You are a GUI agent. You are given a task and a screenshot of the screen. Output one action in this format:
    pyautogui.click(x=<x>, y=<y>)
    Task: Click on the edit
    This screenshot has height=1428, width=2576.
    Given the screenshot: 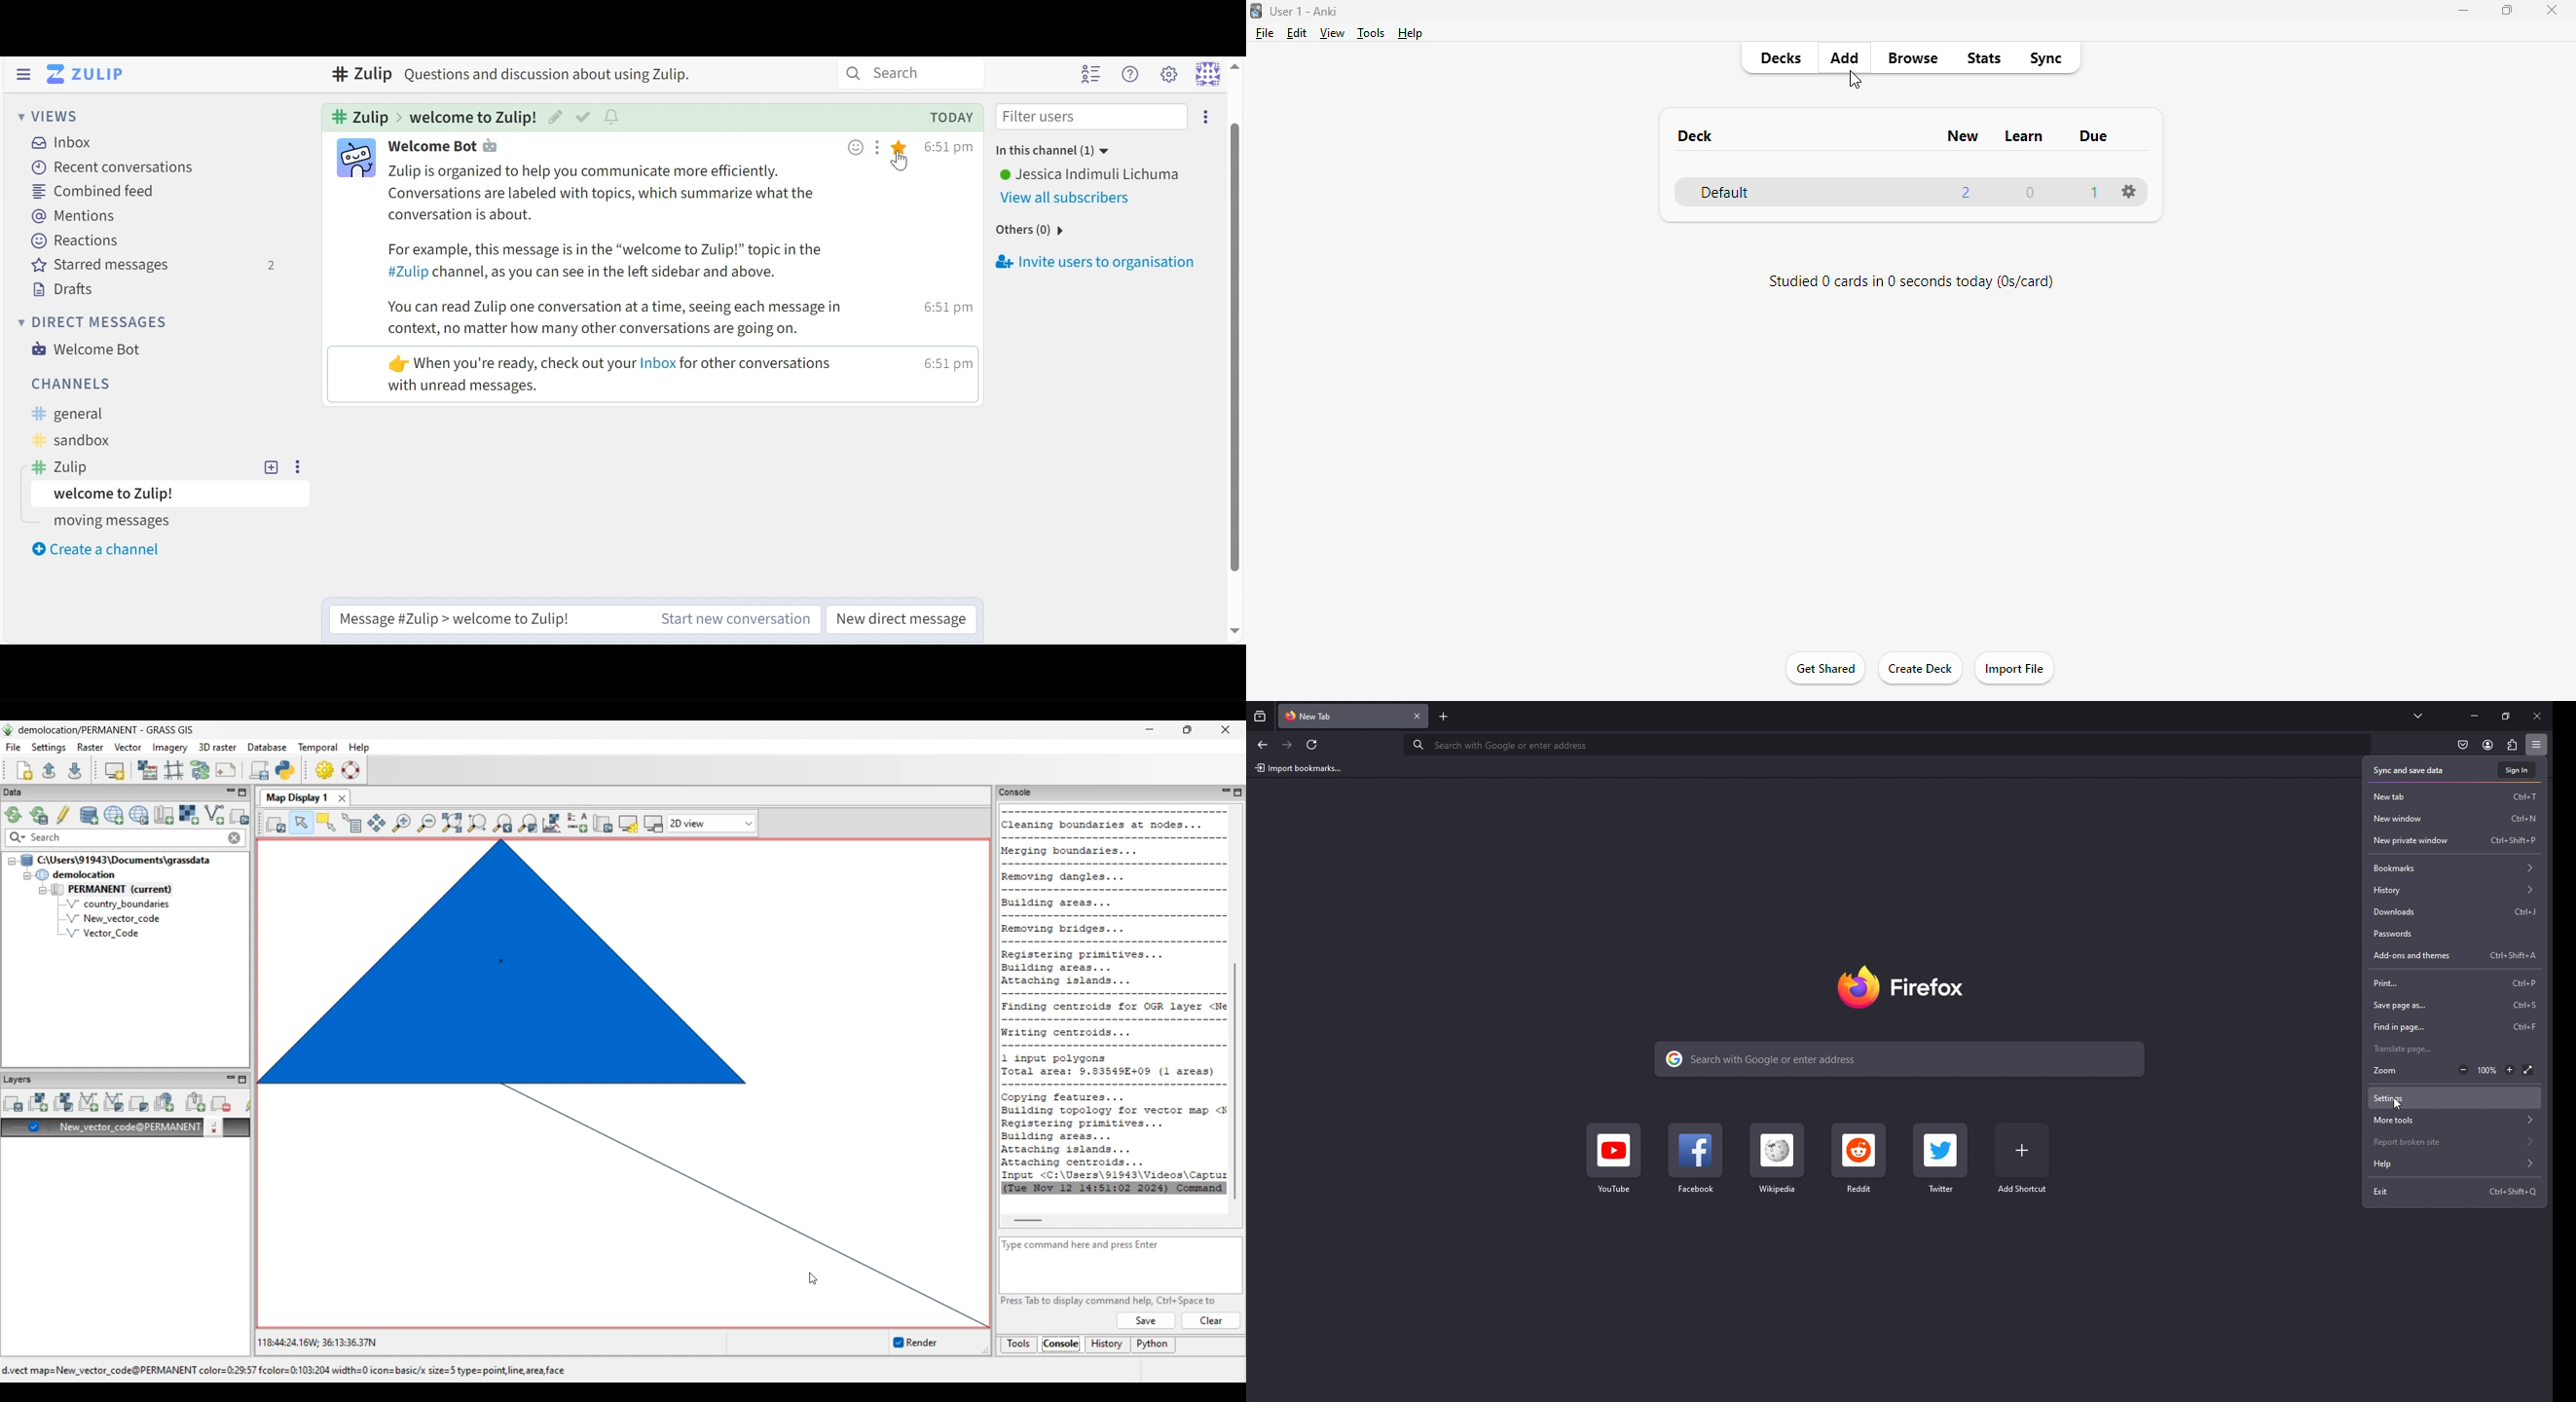 What is the action you would take?
    pyautogui.click(x=1298, y=33)
    